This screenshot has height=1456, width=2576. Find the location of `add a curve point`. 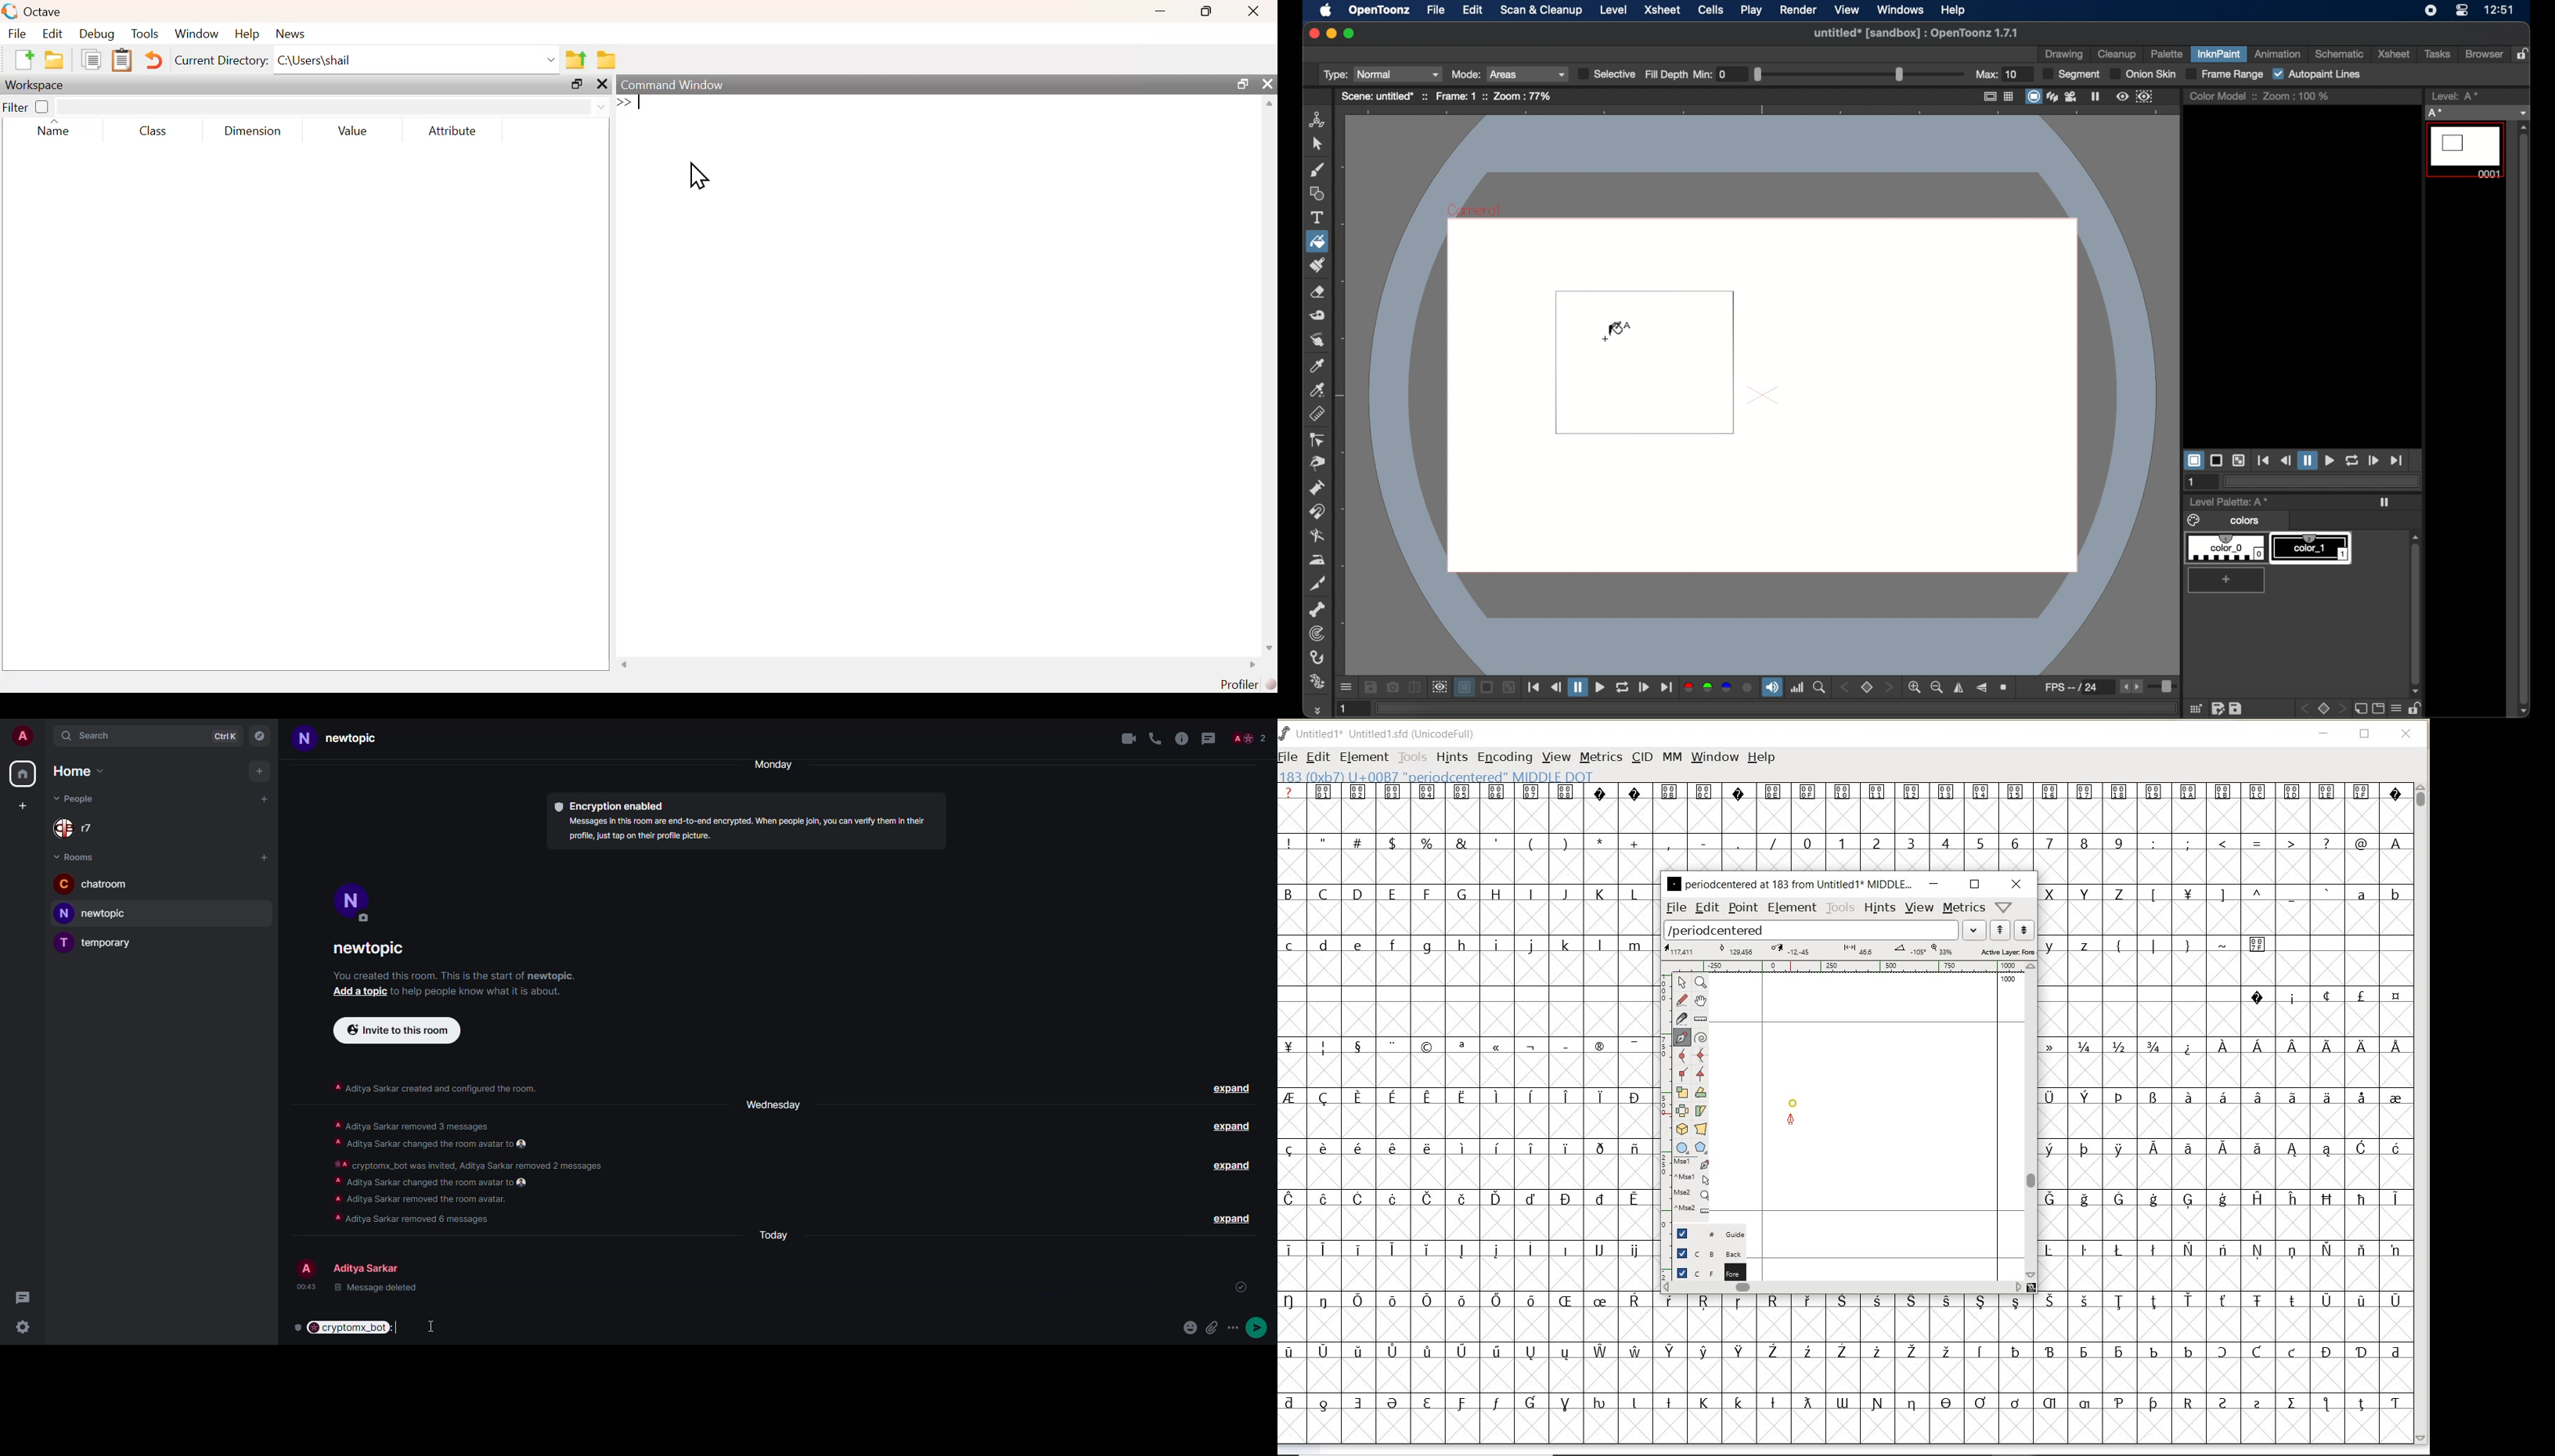

add a curve point is located at coordinates (1683, 1054).